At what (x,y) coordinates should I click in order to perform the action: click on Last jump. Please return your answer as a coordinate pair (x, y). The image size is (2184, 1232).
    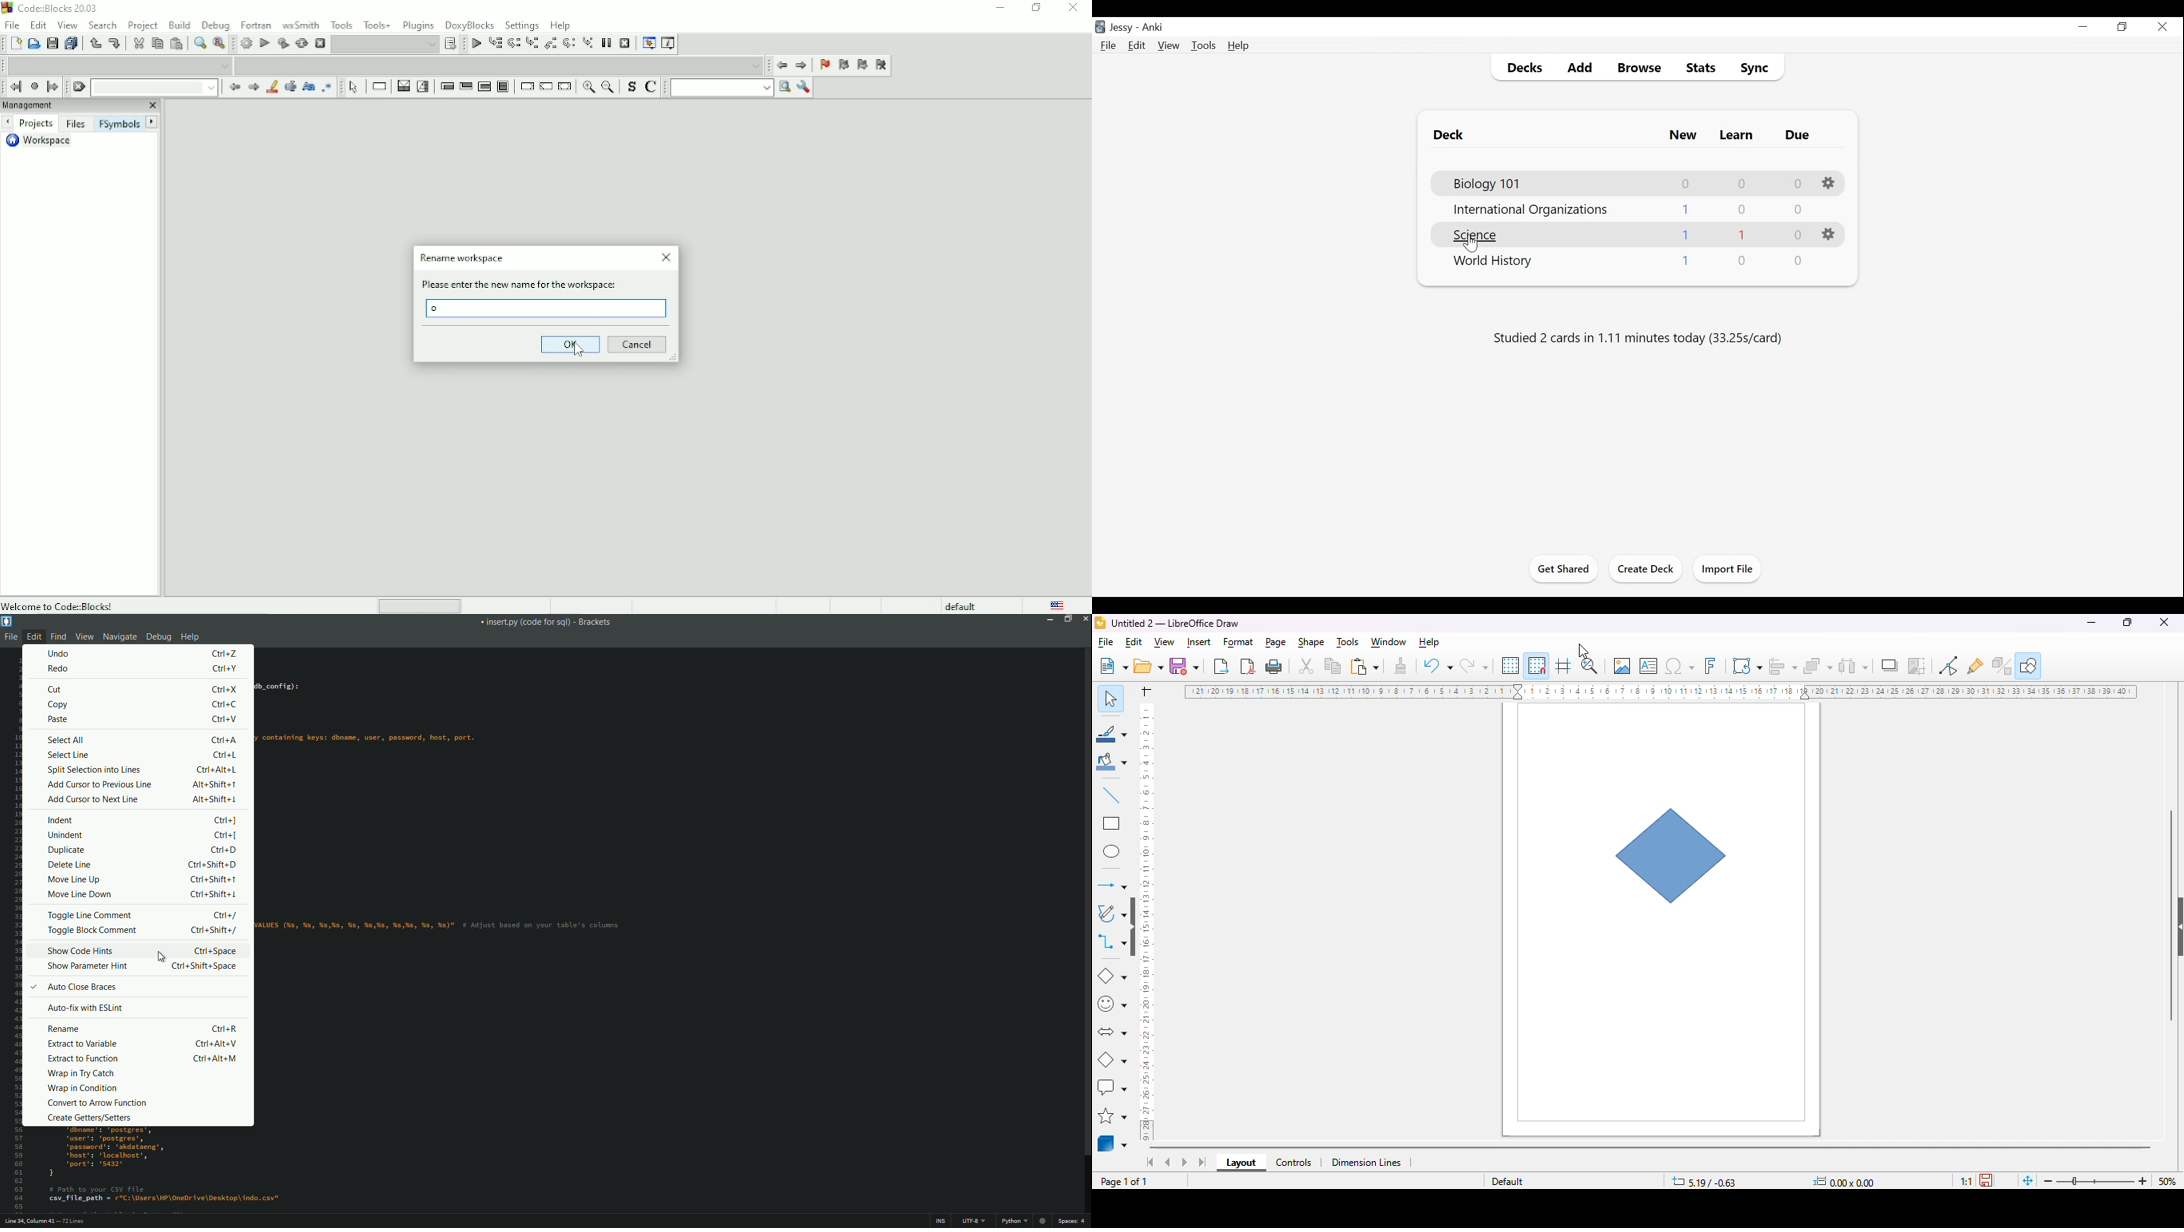
    Looking at the image, I should click on (34, 86).